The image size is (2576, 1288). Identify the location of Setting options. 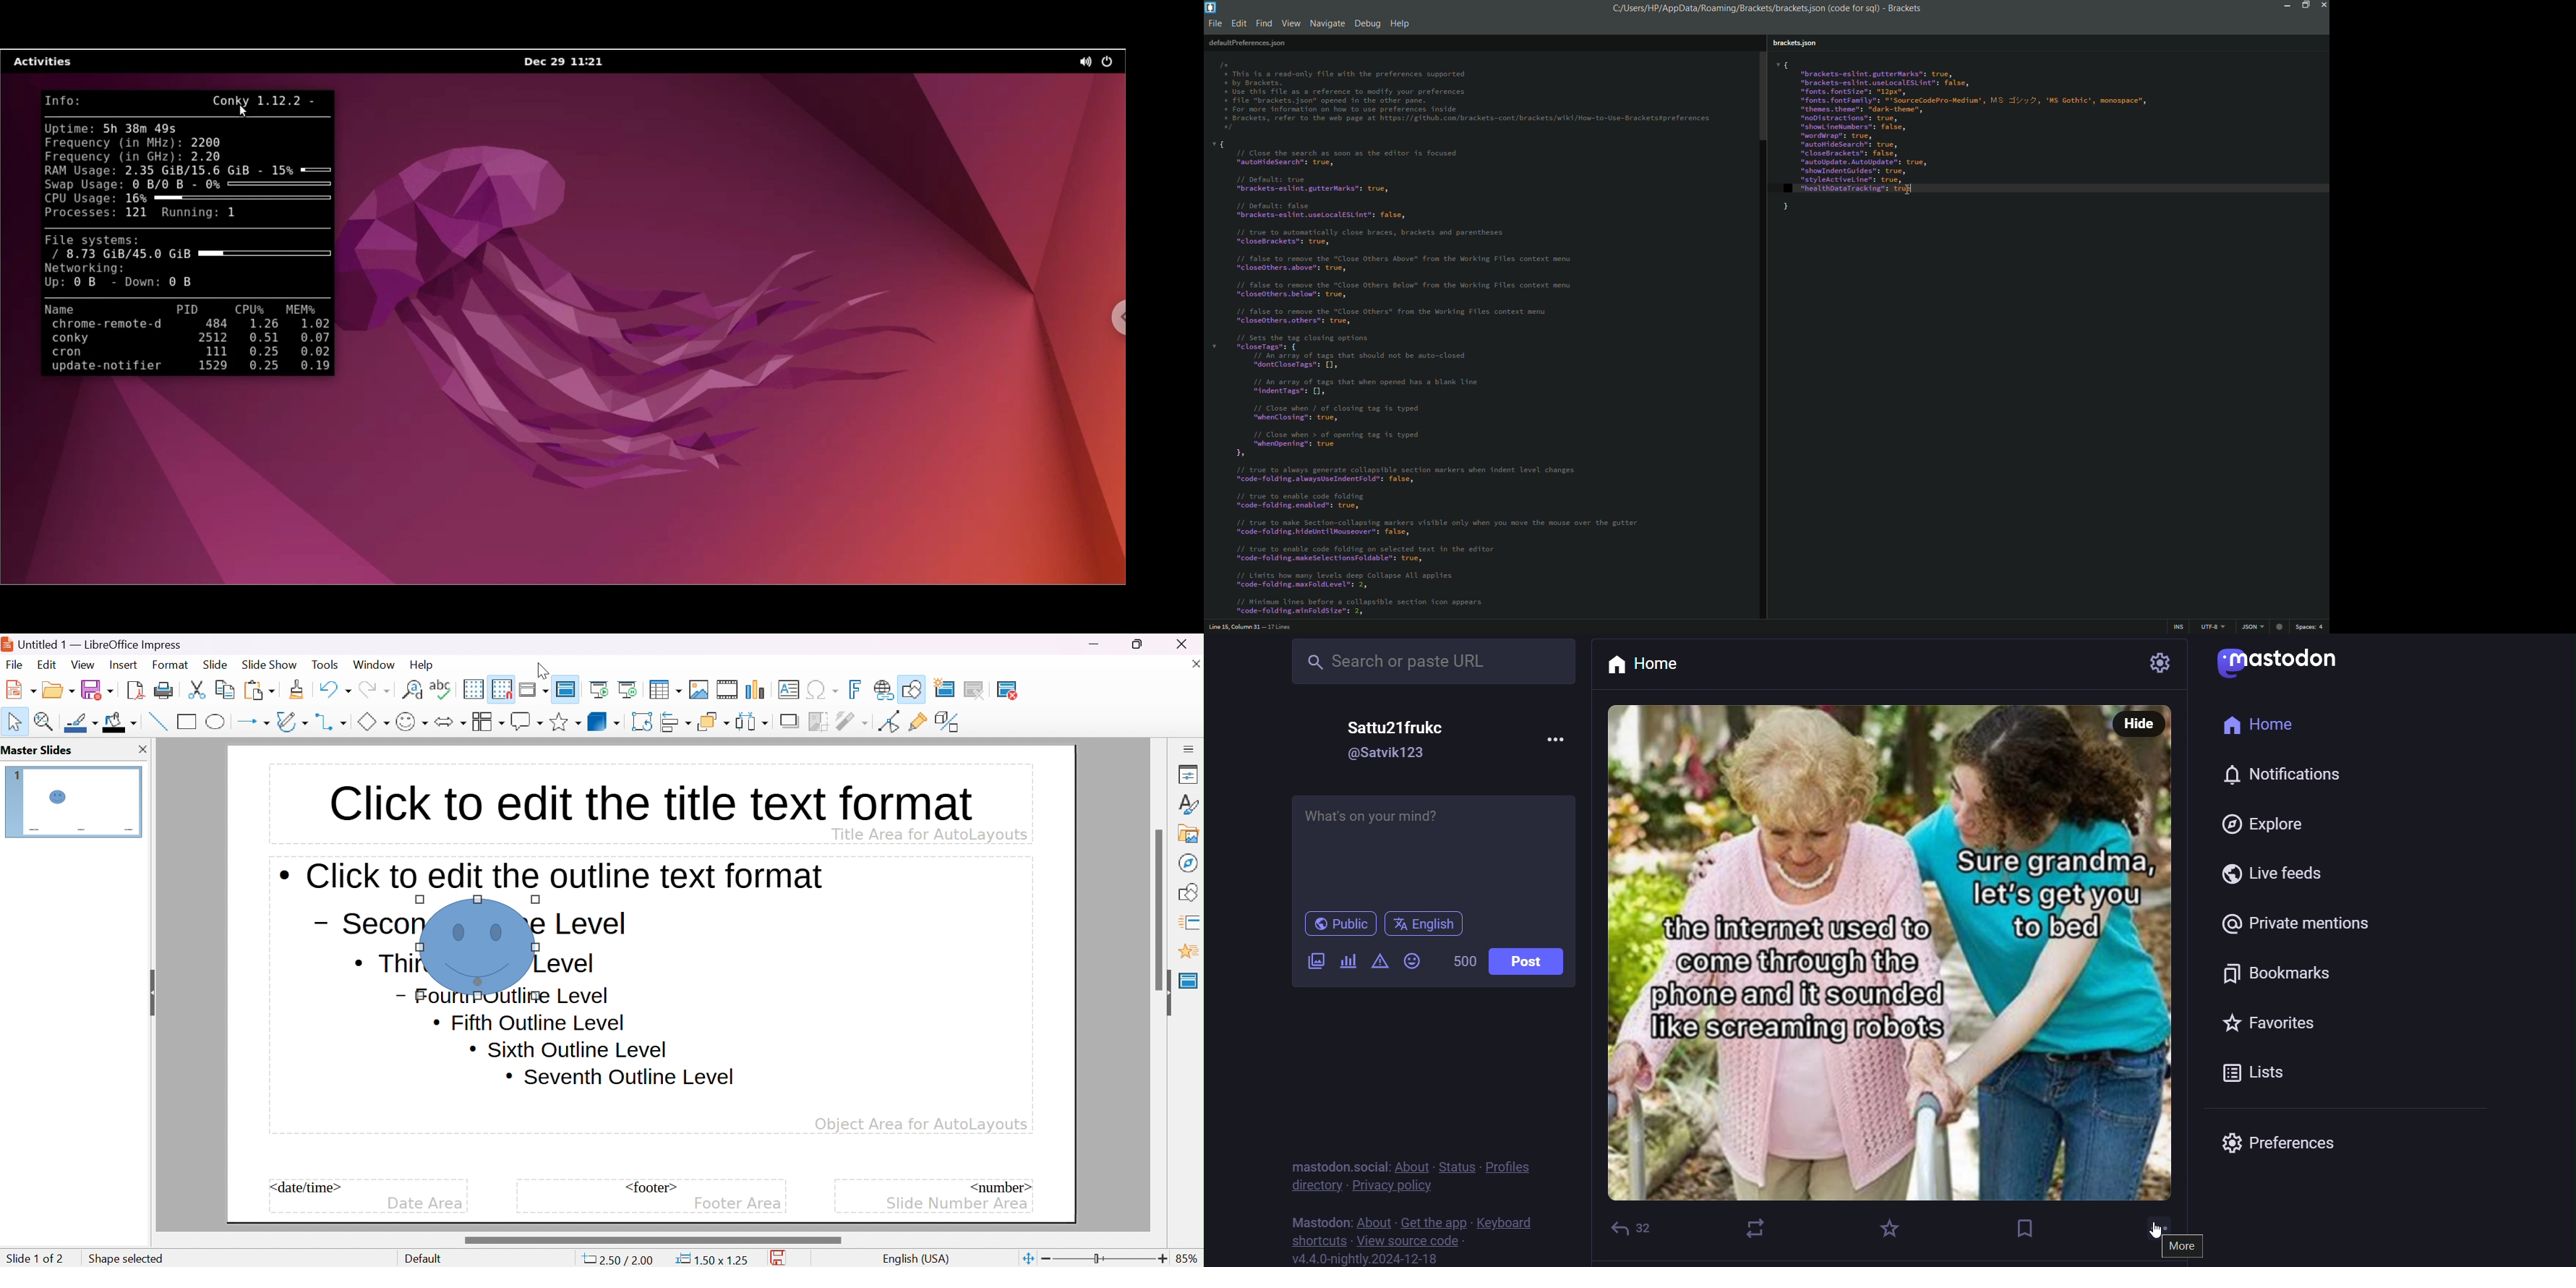
(1438, 377).